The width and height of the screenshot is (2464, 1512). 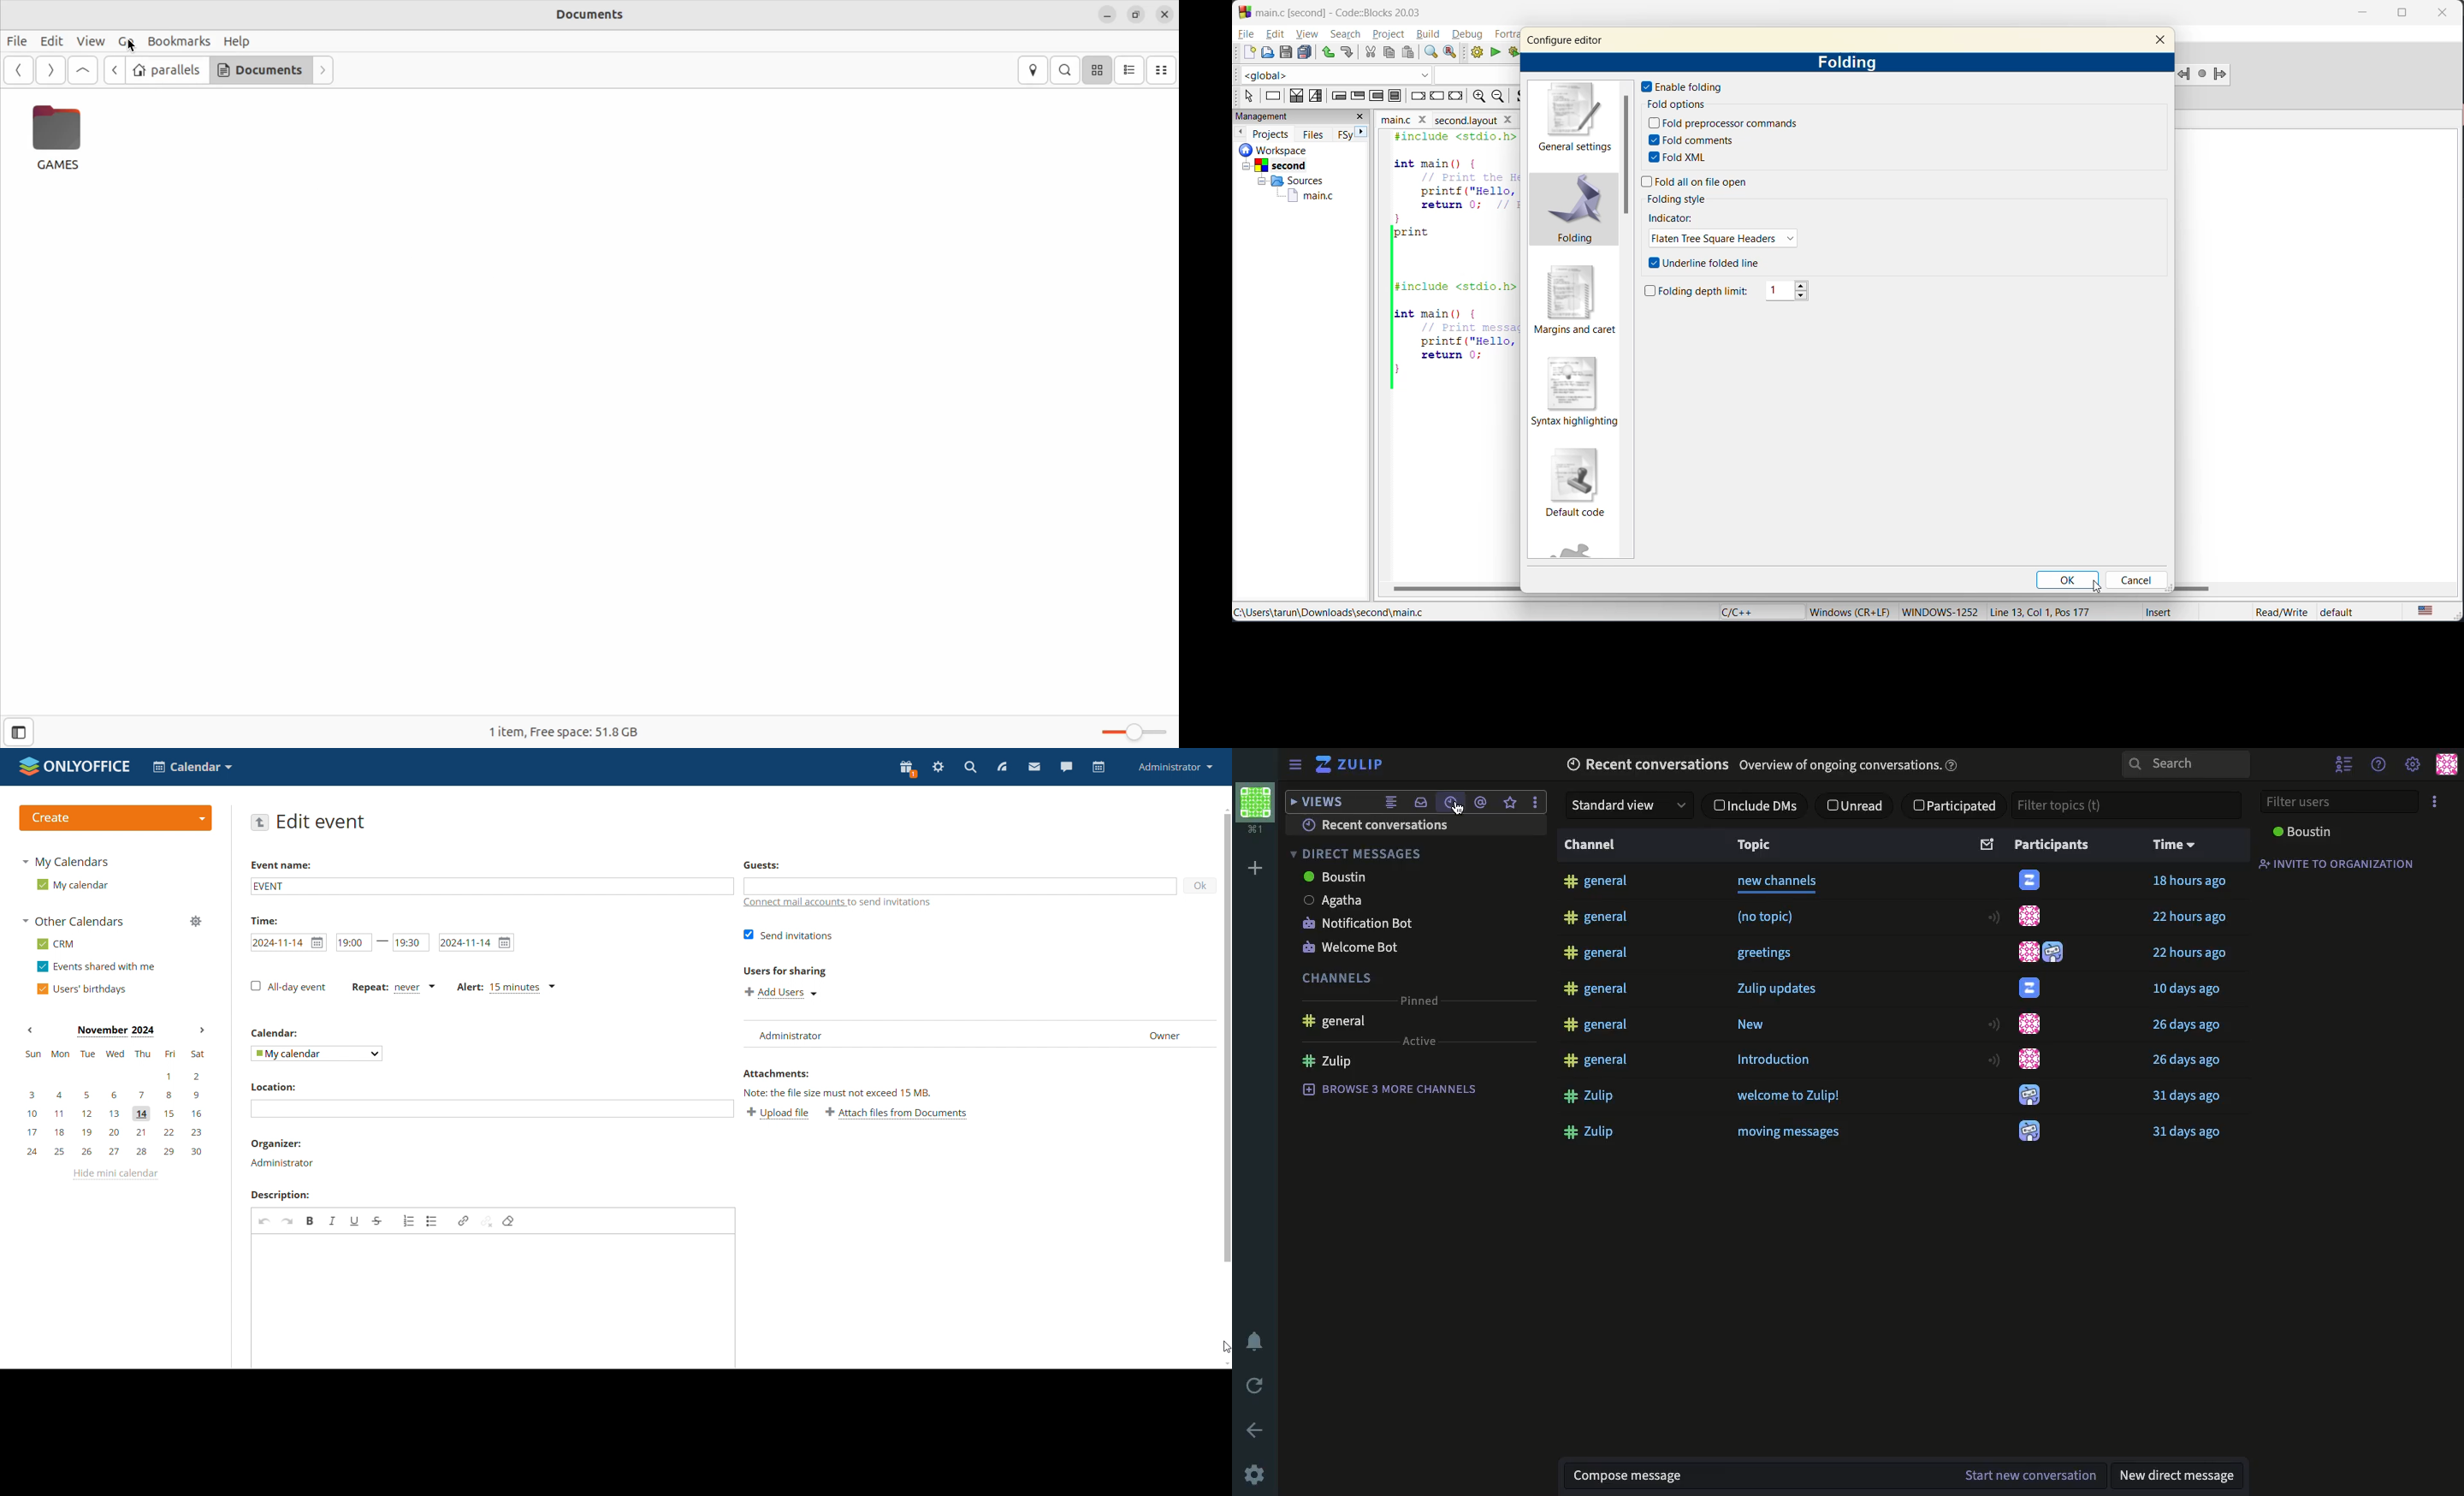 I want to click on crm, so click(x=56, y=944).